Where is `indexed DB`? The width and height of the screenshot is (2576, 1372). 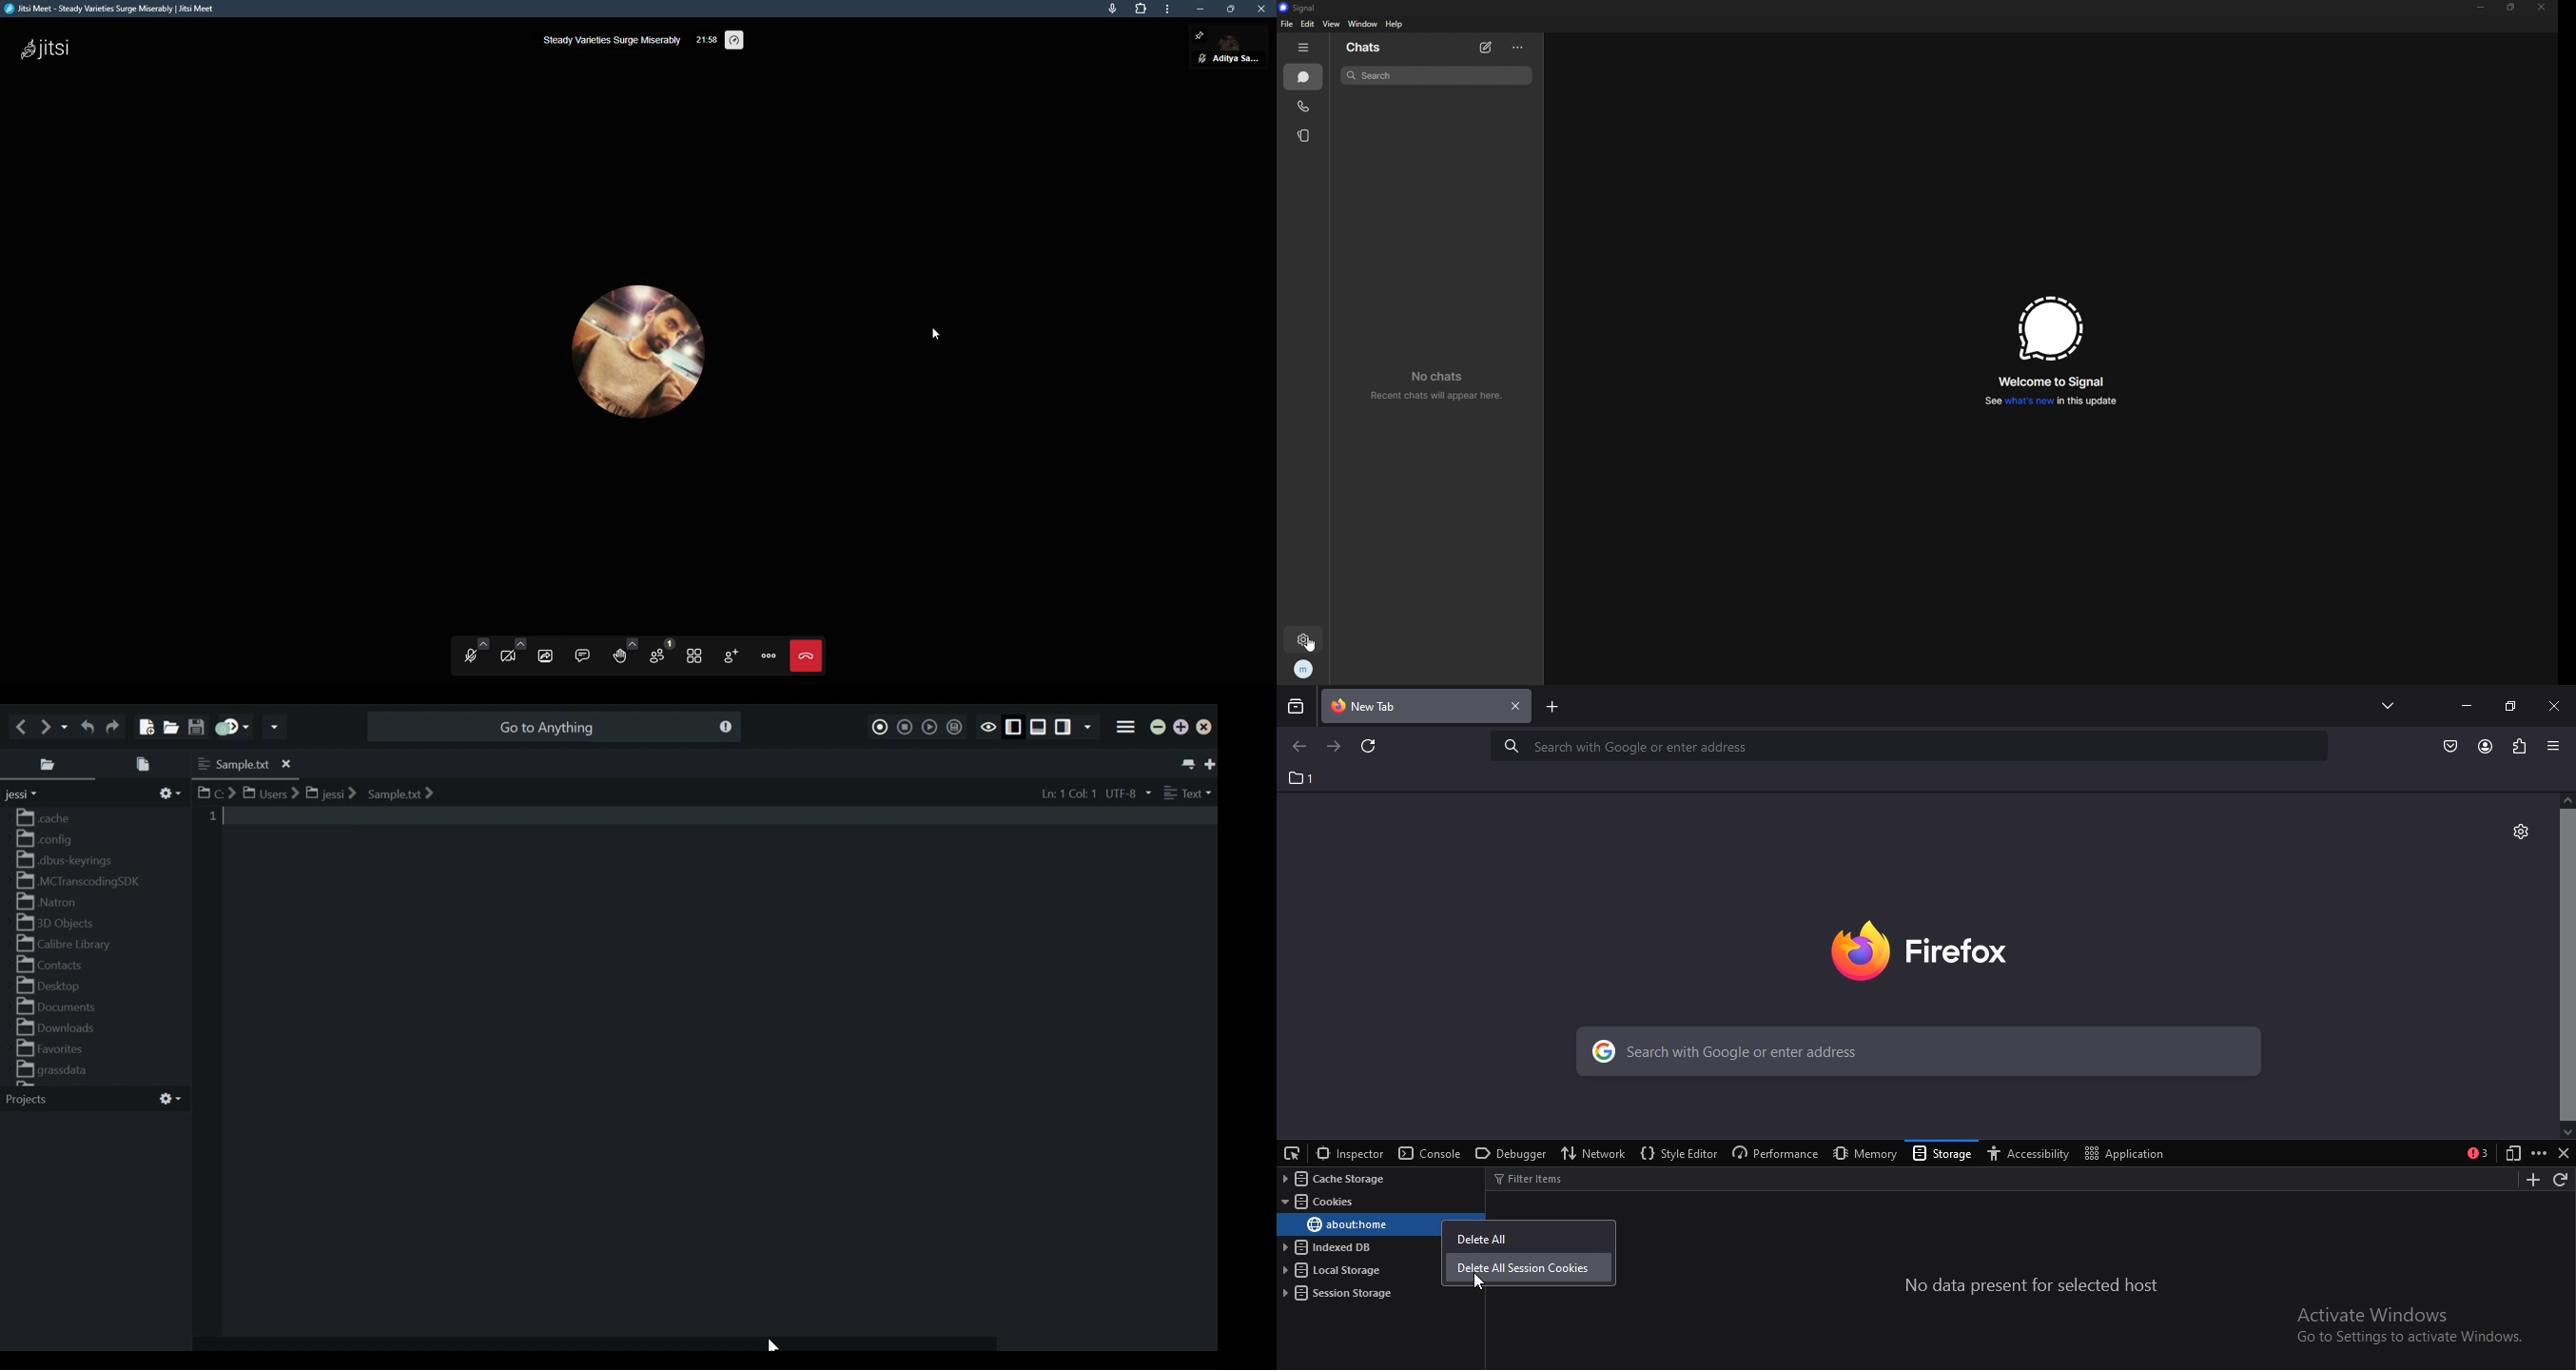
indexed DB is located at coordinates (1331, 1248).